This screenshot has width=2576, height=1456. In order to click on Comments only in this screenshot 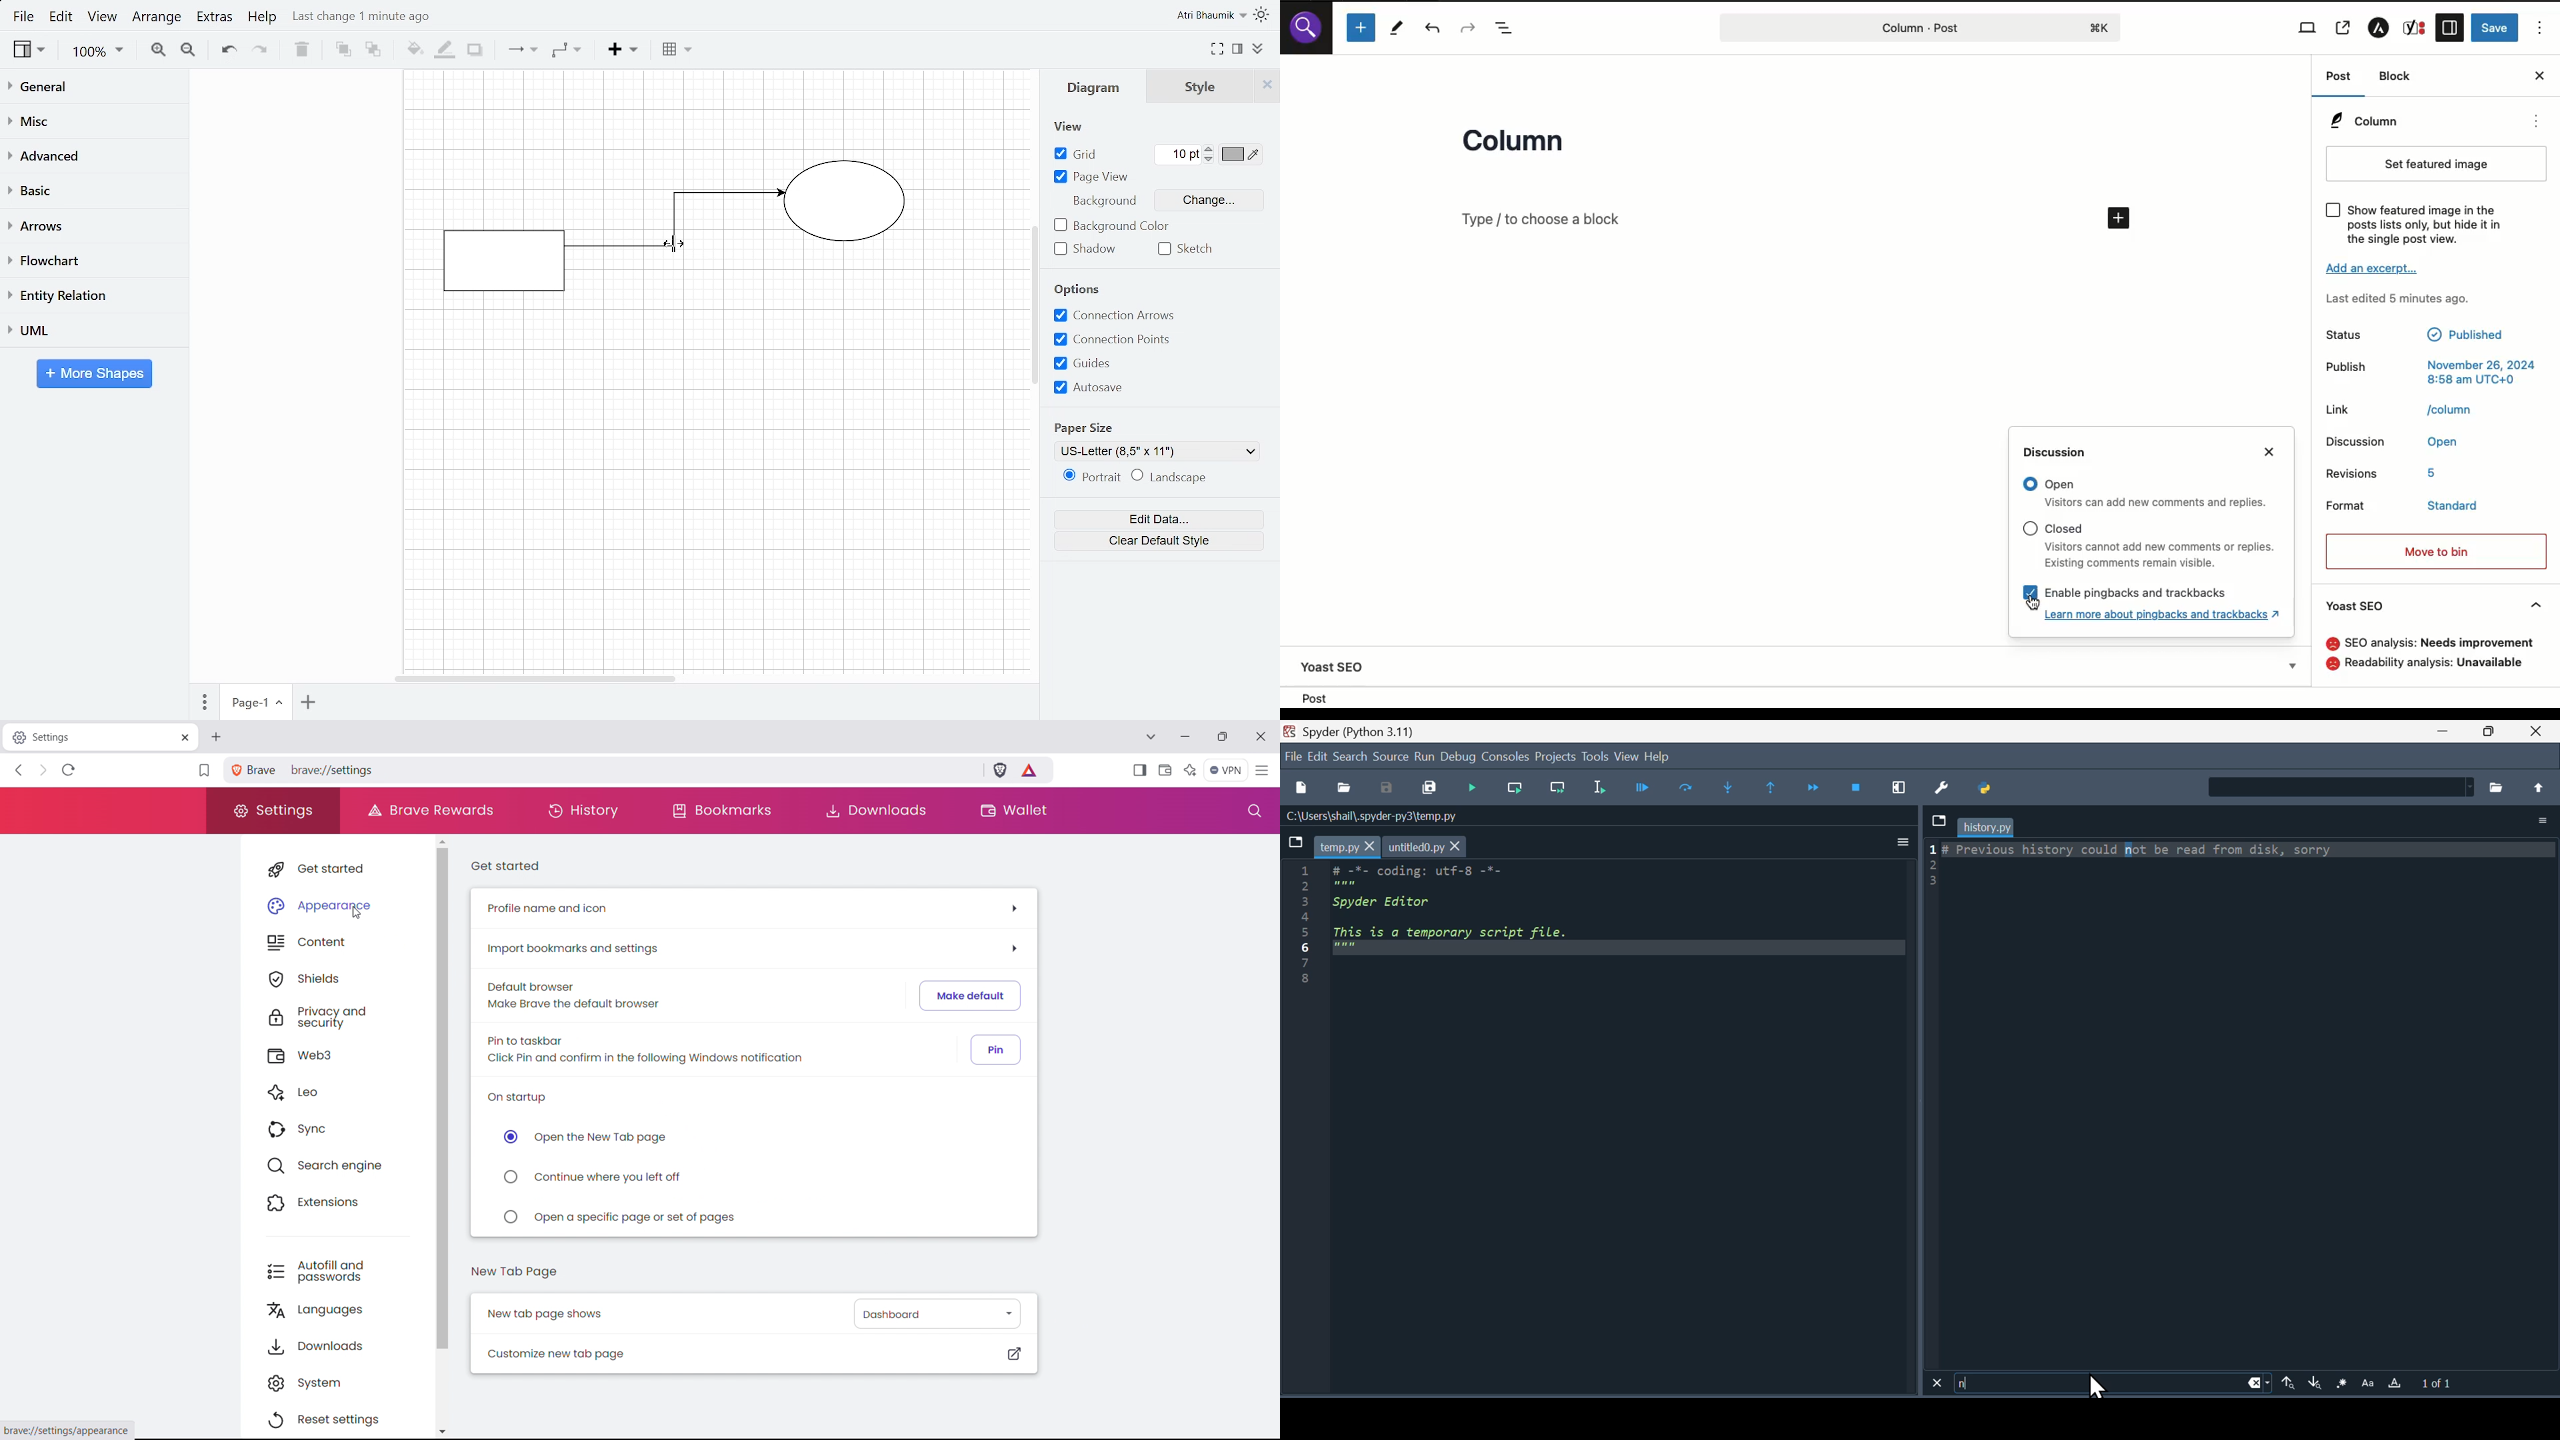, I will do `click(2472, 440)`.